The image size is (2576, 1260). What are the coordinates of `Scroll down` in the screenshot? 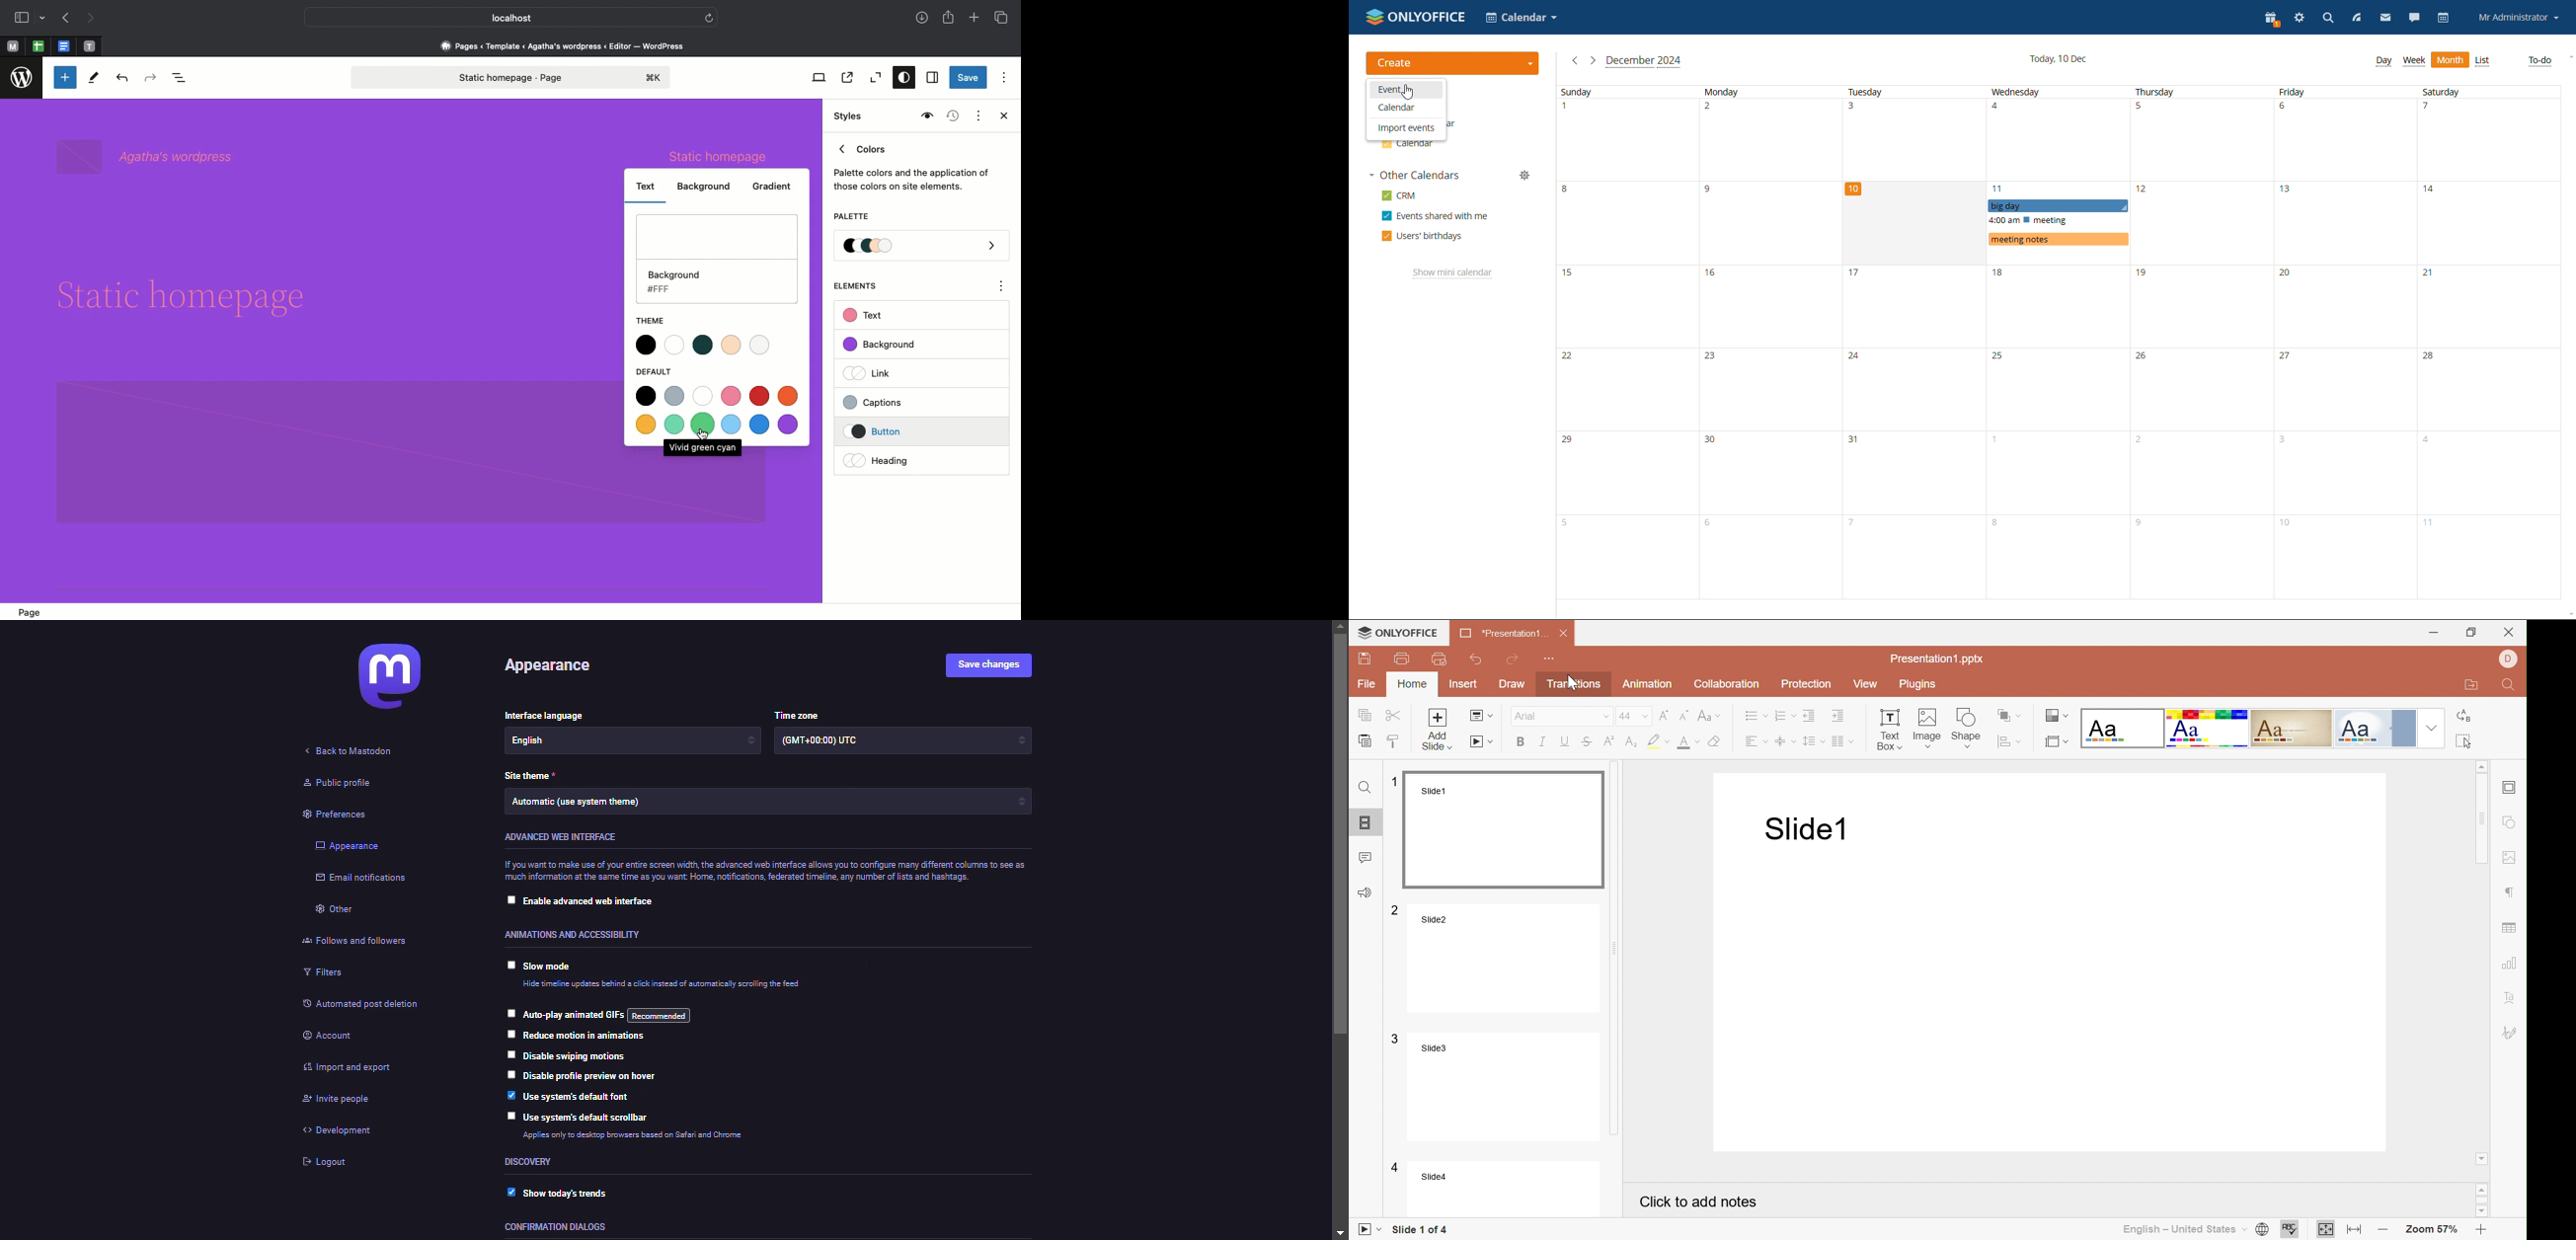 It's located at (2483, 1158).